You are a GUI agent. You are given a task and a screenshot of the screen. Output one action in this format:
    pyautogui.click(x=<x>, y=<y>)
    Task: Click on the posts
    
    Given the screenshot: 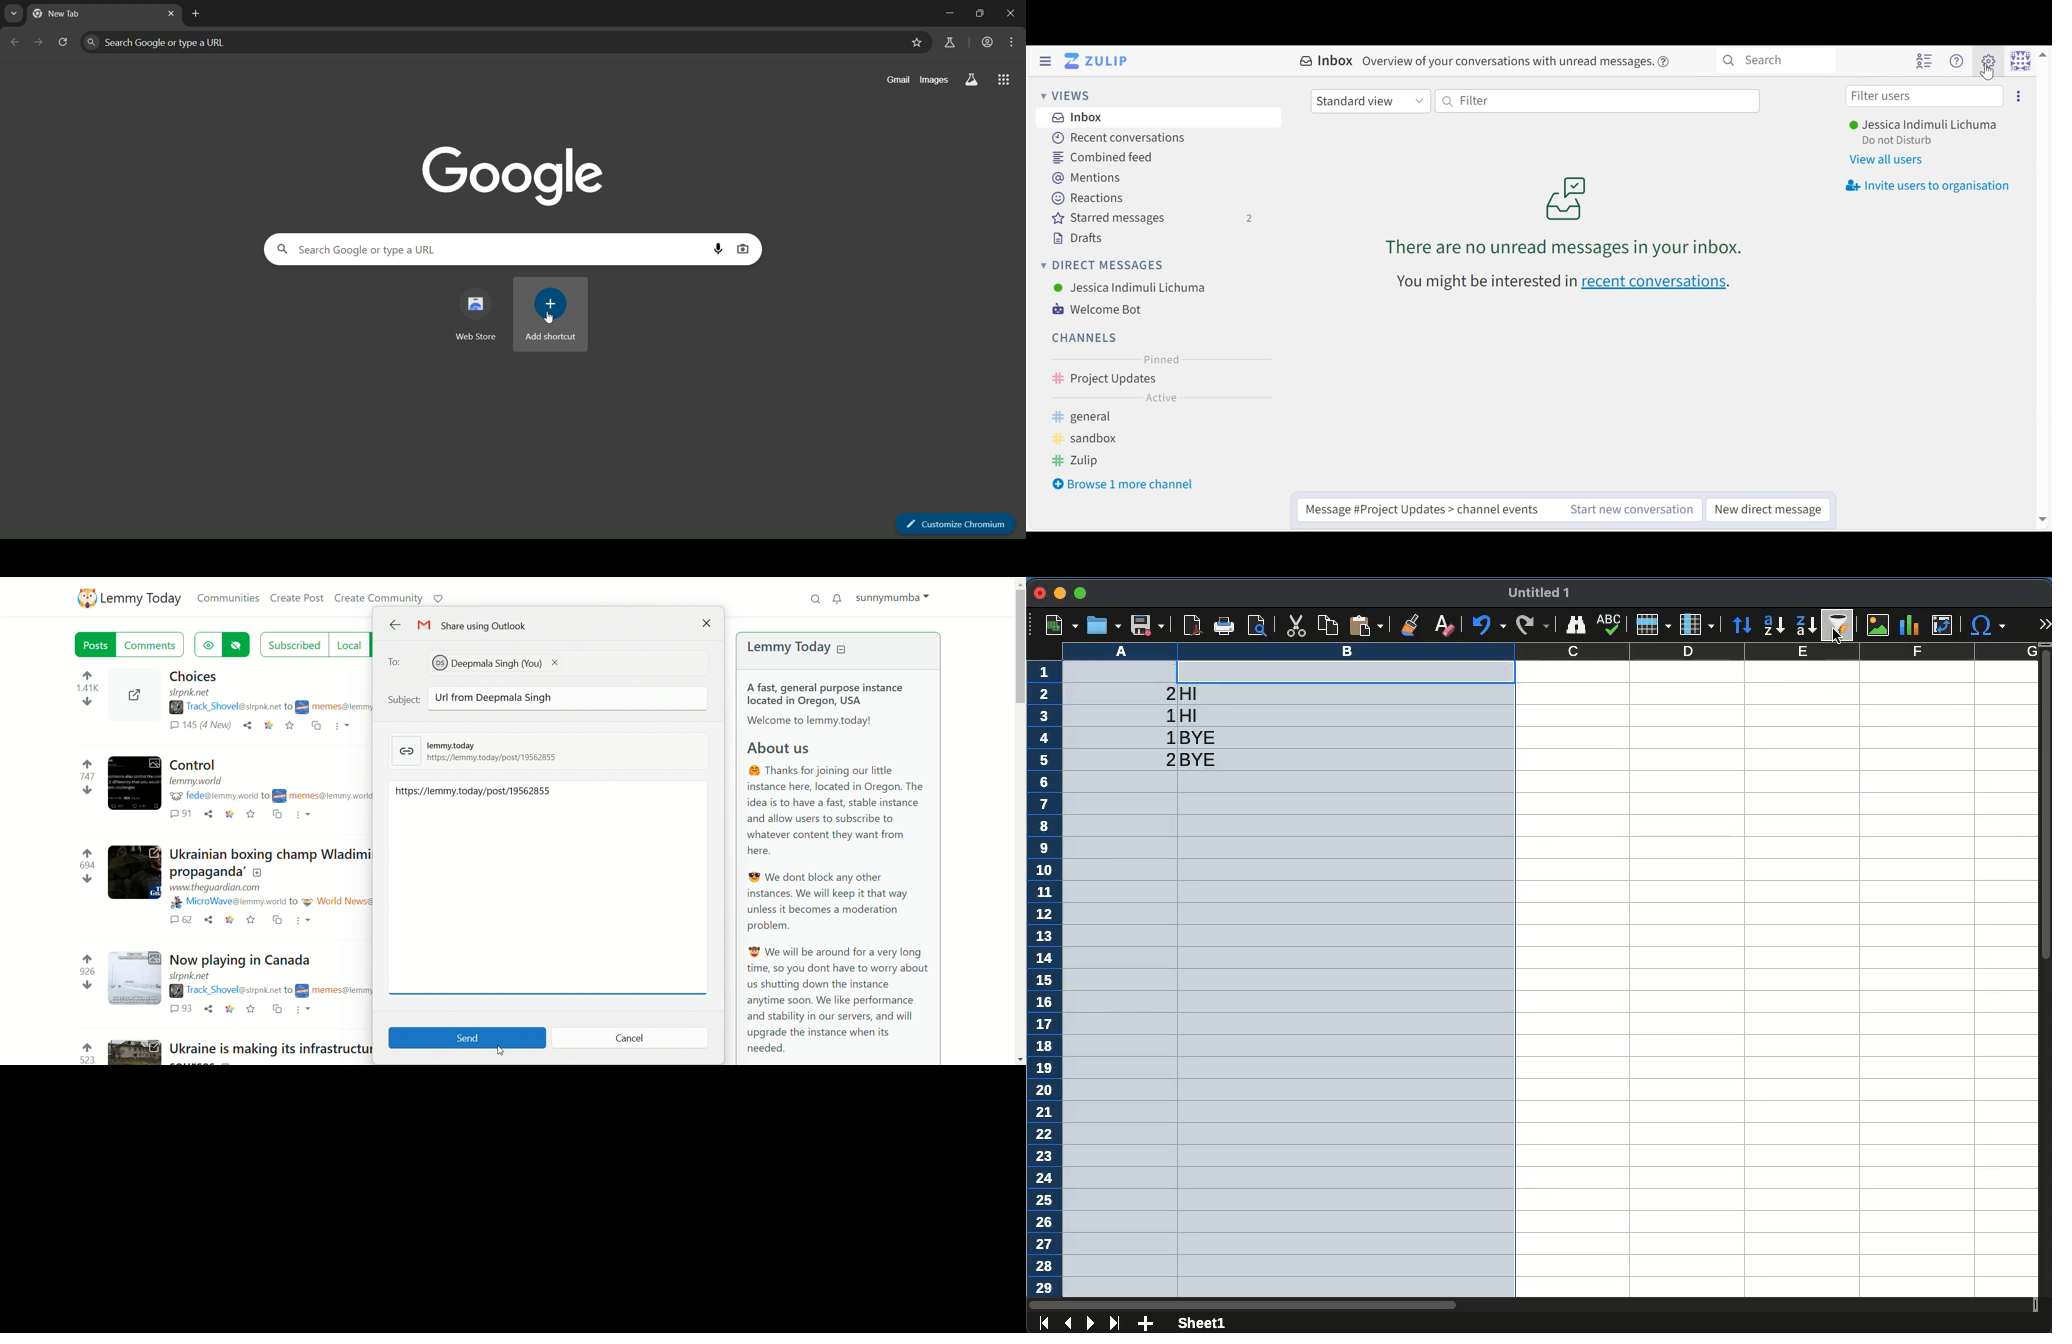 What is the action you would take?
    pyautogui.click(x=96, y=644)
    